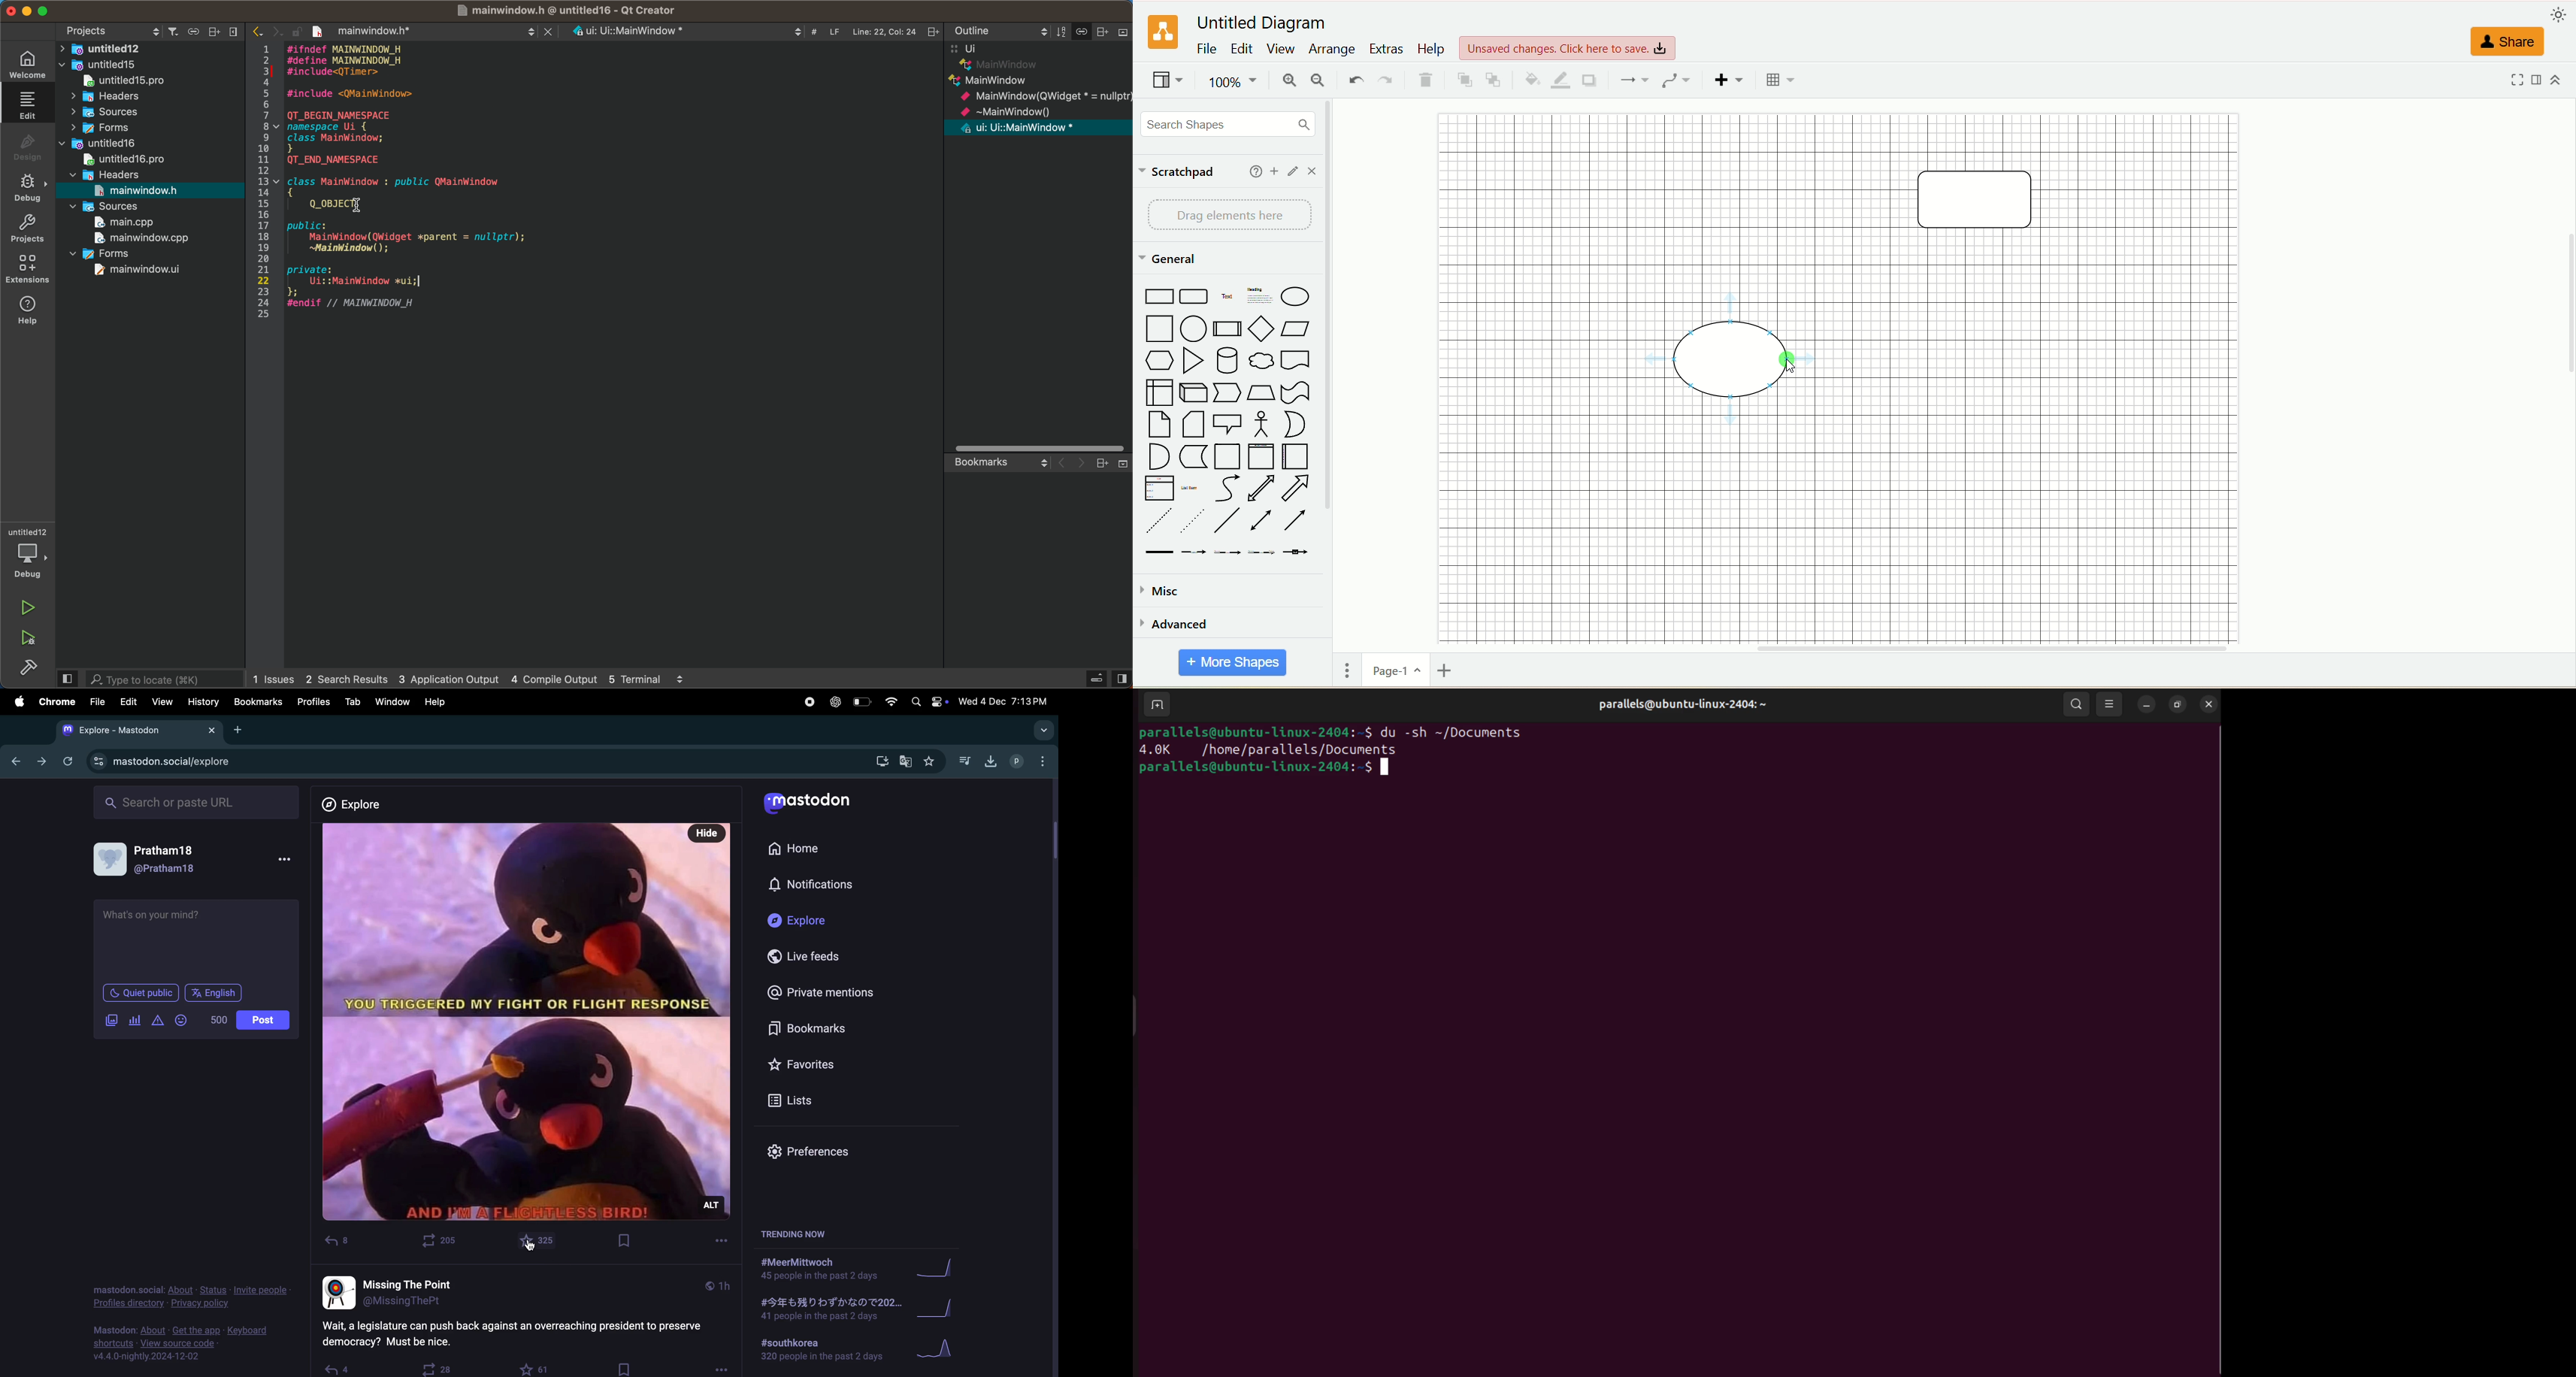  I want to click on zoom out, so click(1320, 81).